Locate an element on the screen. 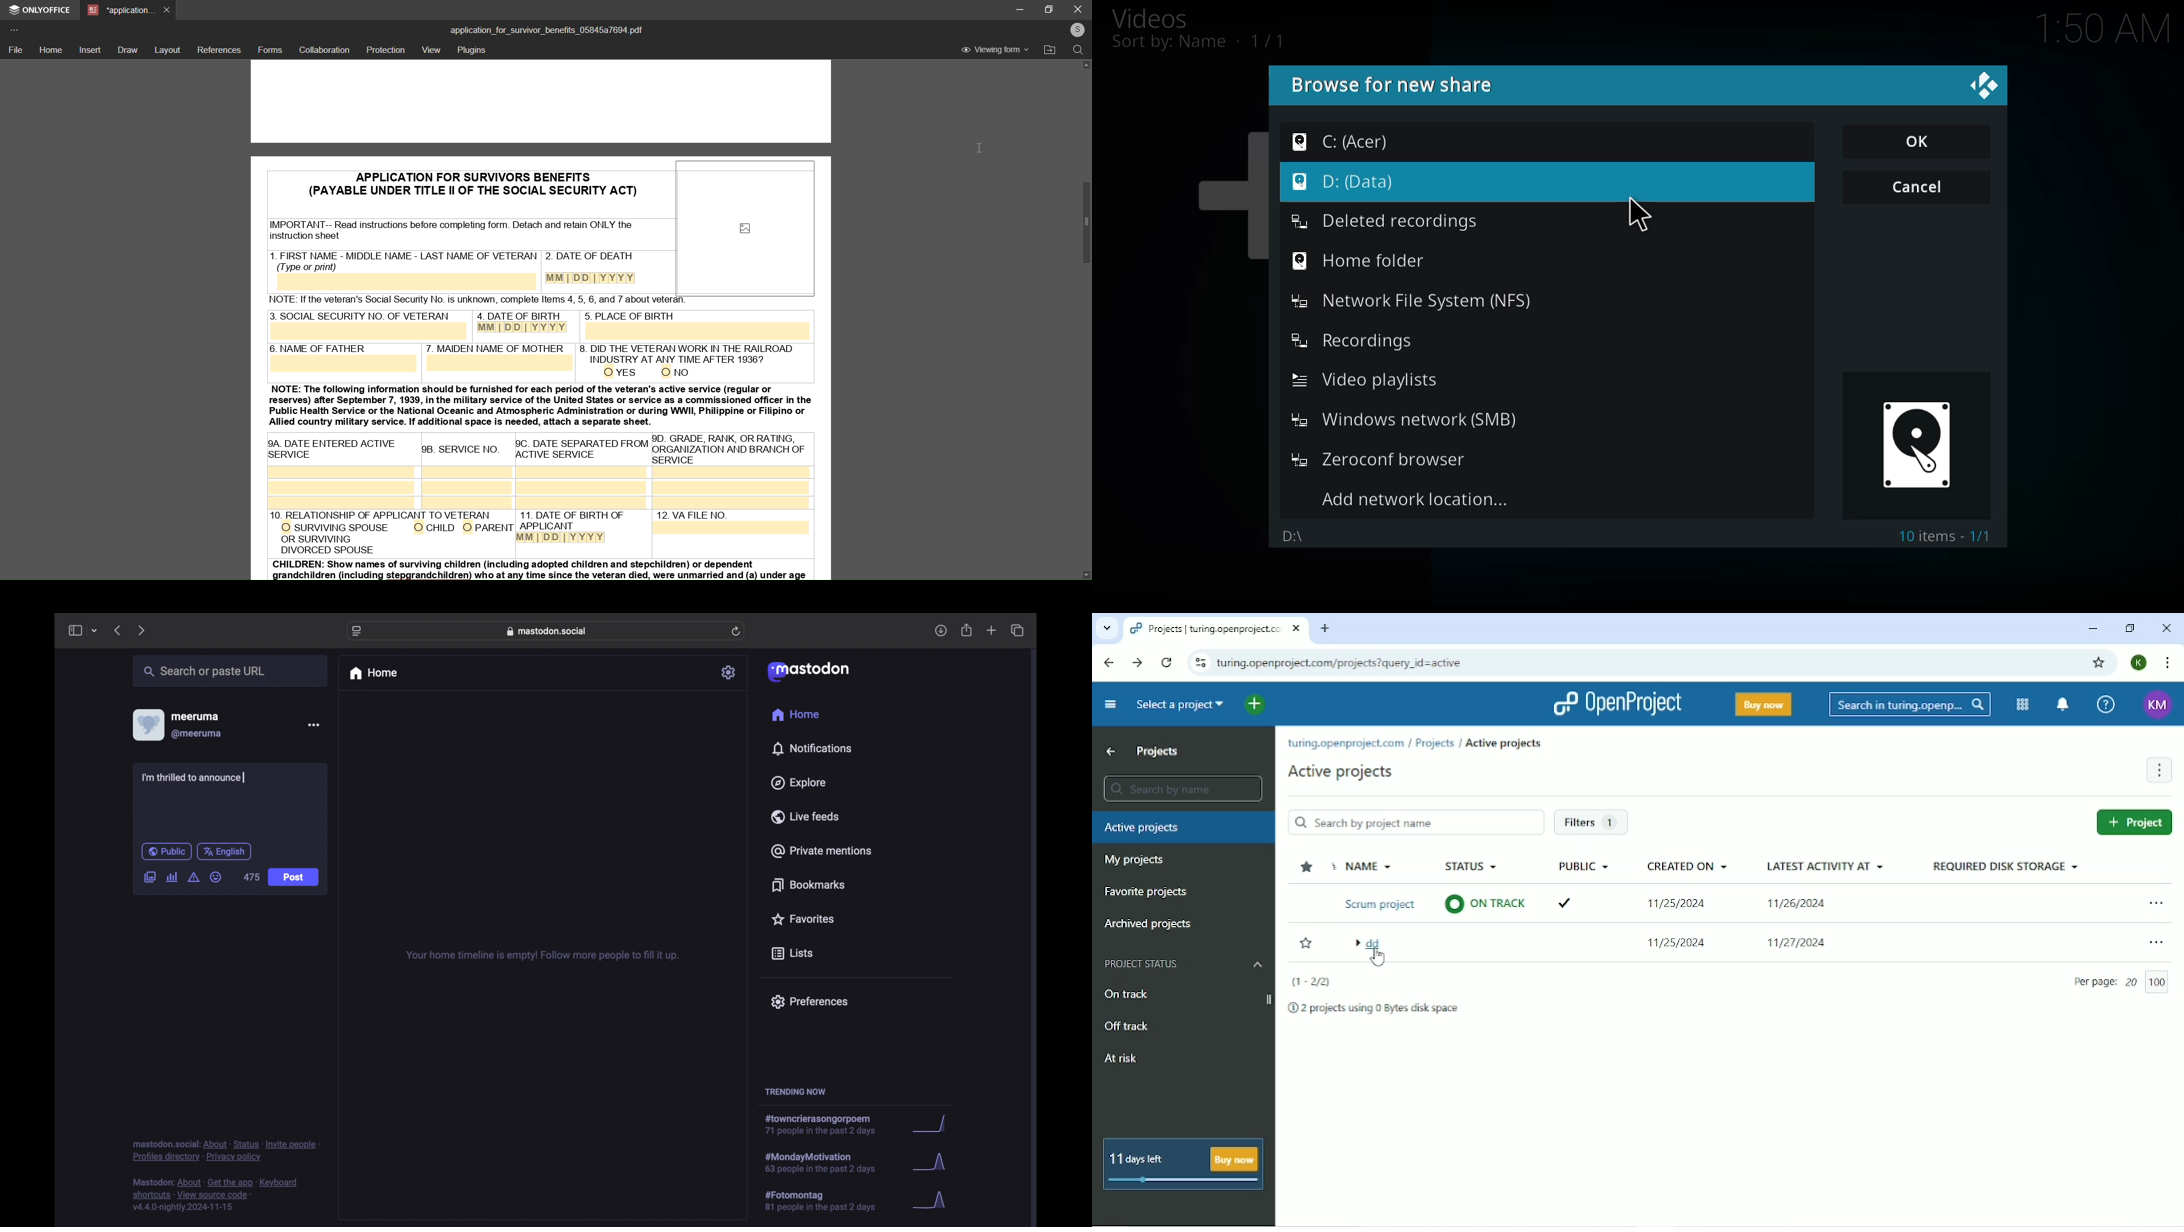  footnote is located at coordinates (226, 1151).